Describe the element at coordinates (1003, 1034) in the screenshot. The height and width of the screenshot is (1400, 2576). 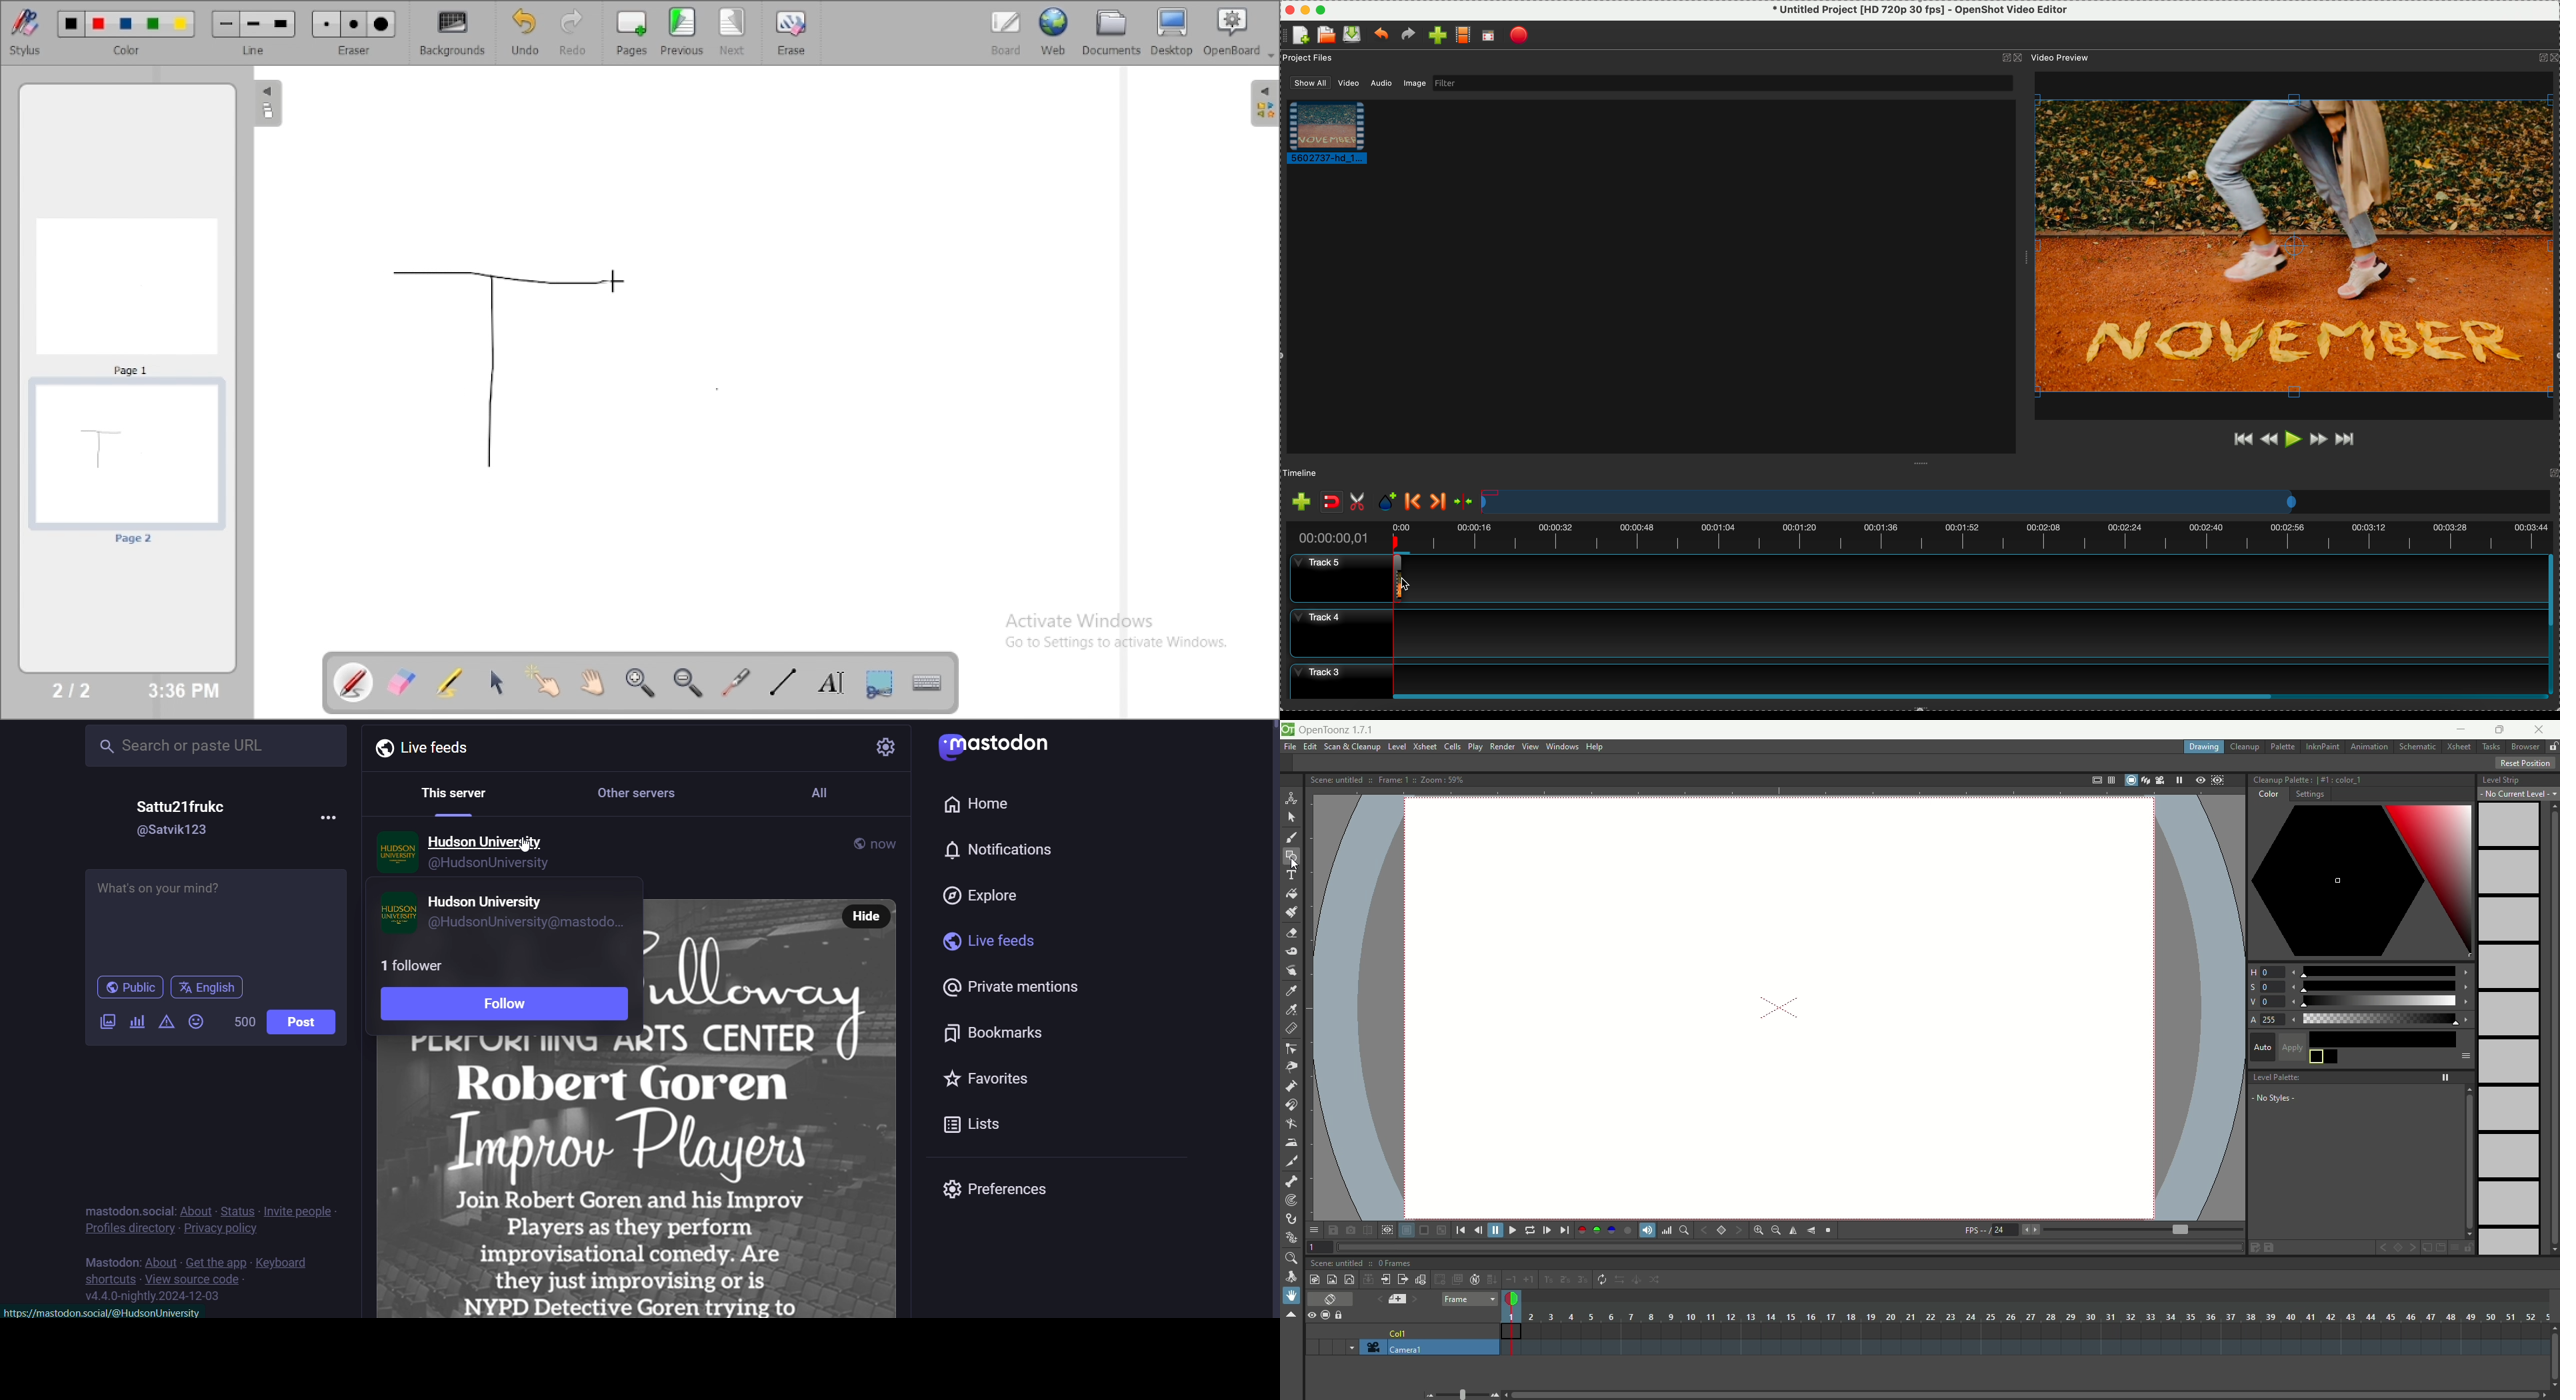
I see `bookmark` at that location.